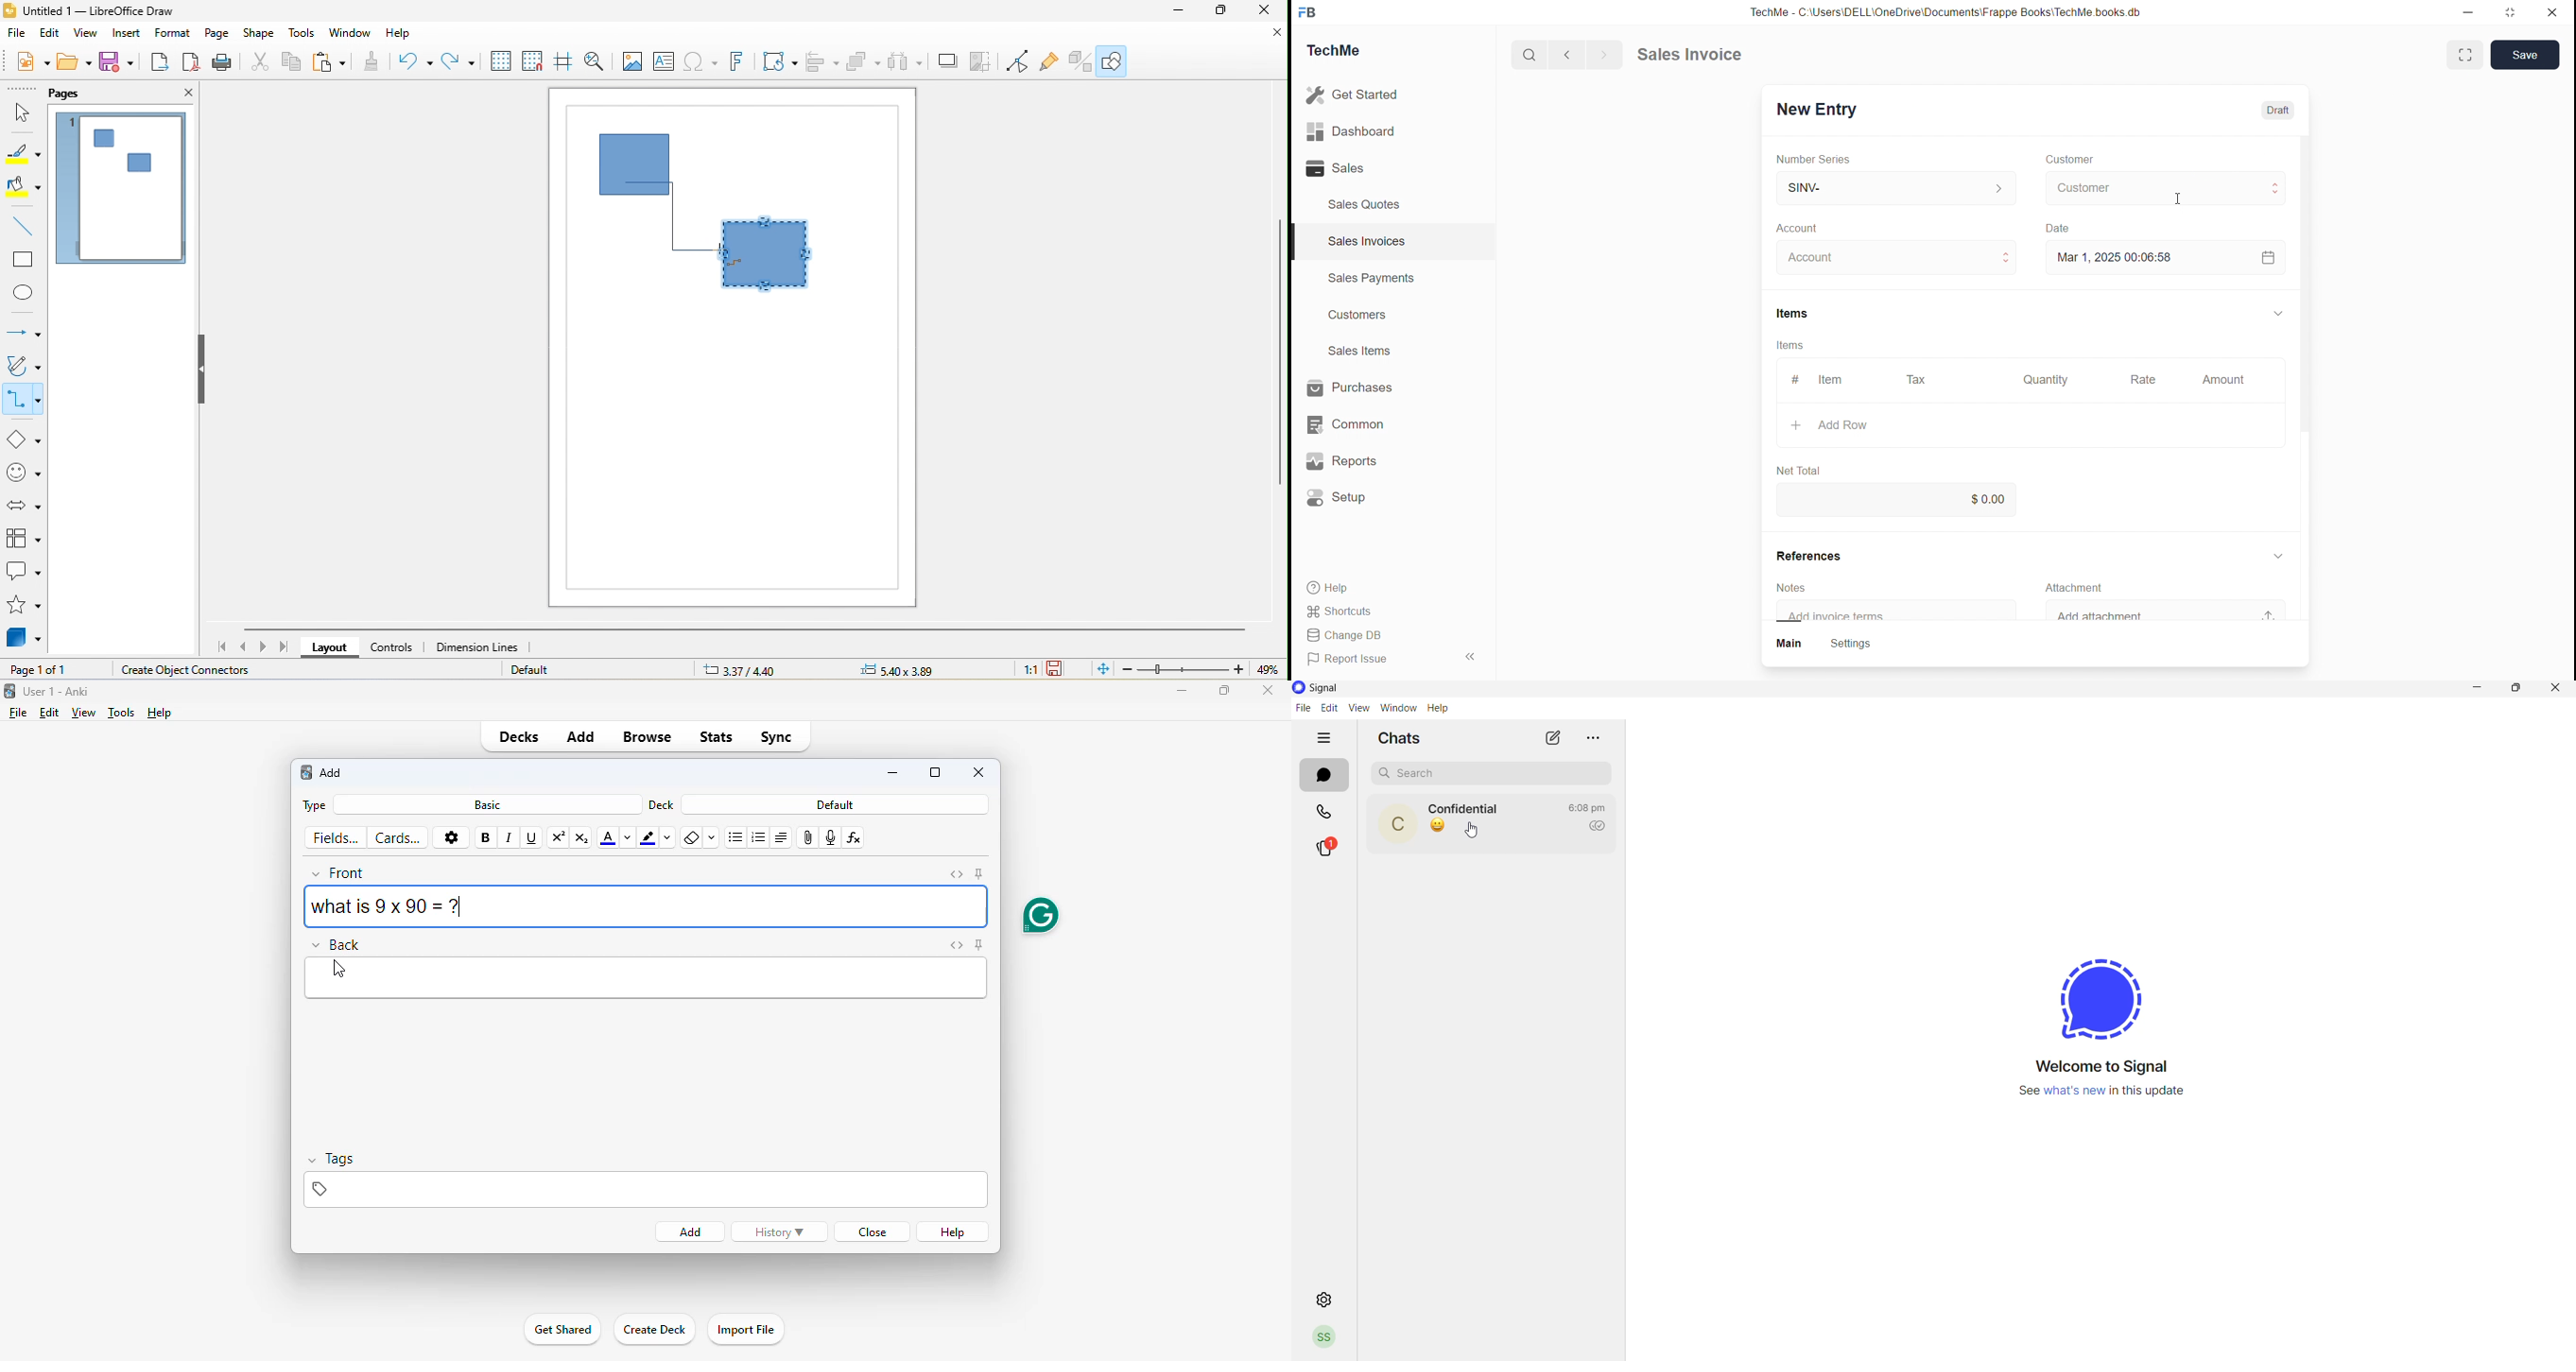 The height and width of the screenshot is (1372, 2576). What do you see at coordinates (125, 33) in the screenshot?
I see `insert` at bounding box center [125, 33].